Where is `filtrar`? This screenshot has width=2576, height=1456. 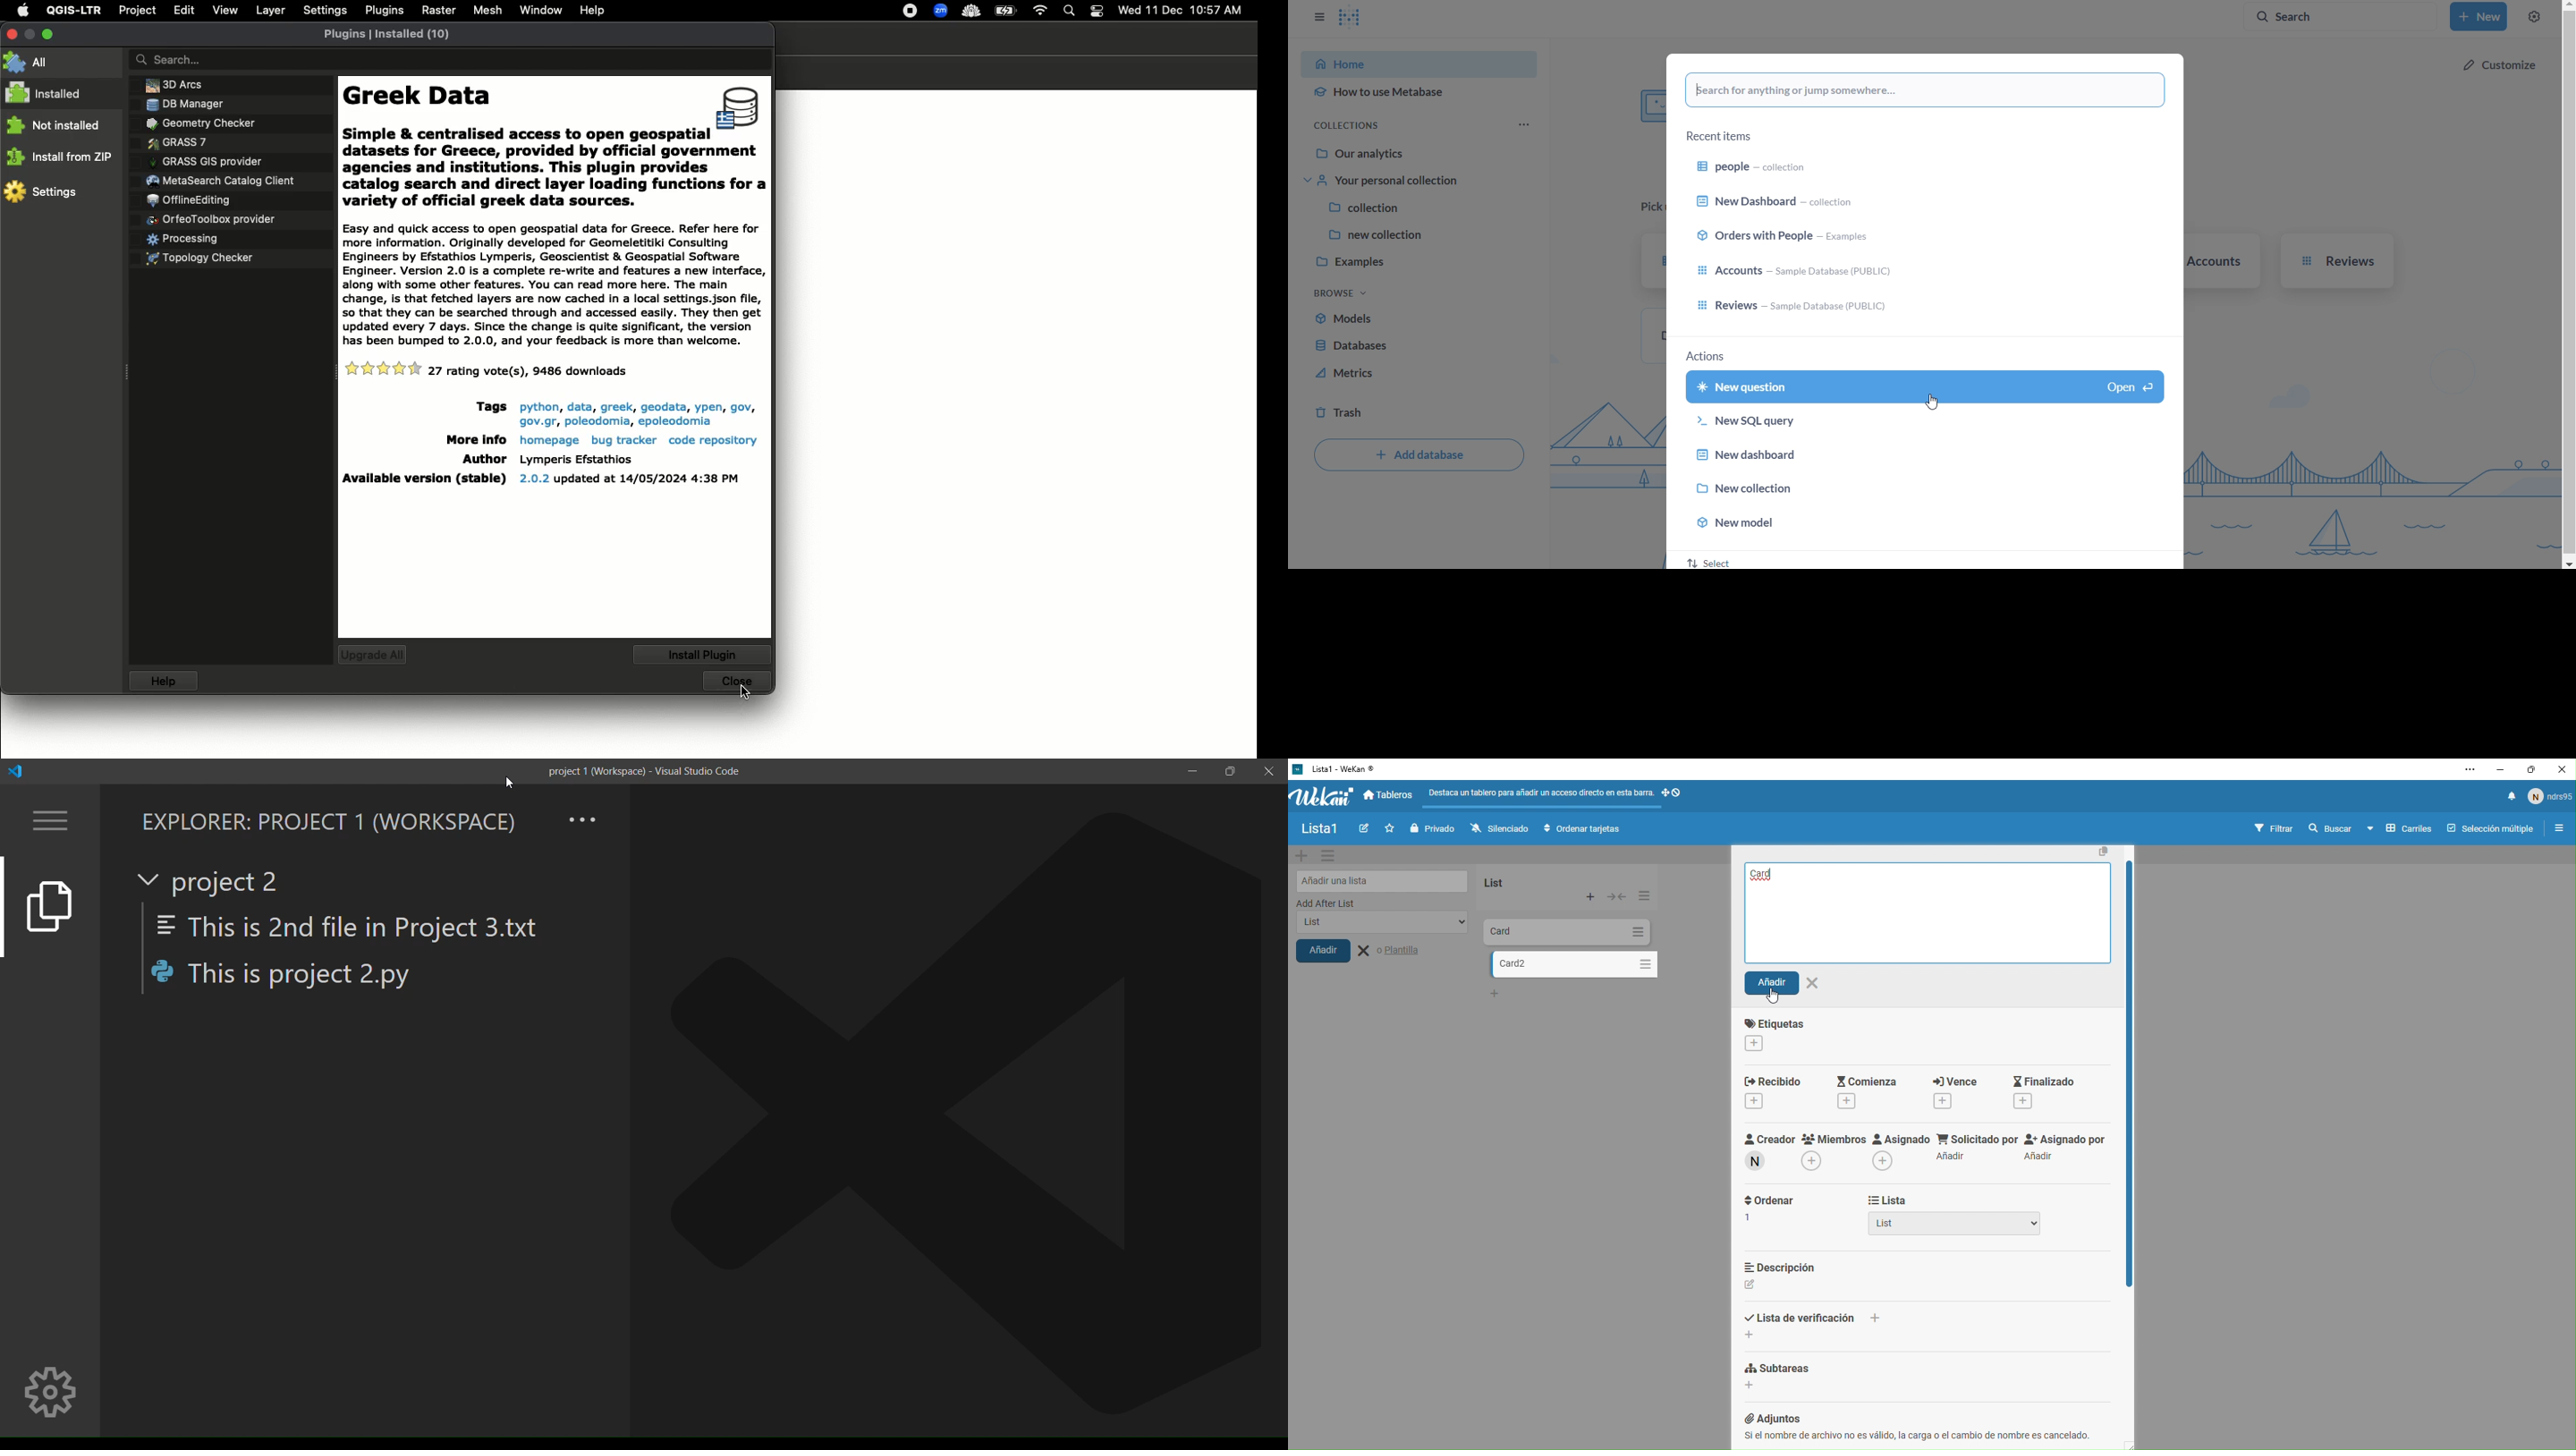
filtrar is located at coordinates (2275, 828).